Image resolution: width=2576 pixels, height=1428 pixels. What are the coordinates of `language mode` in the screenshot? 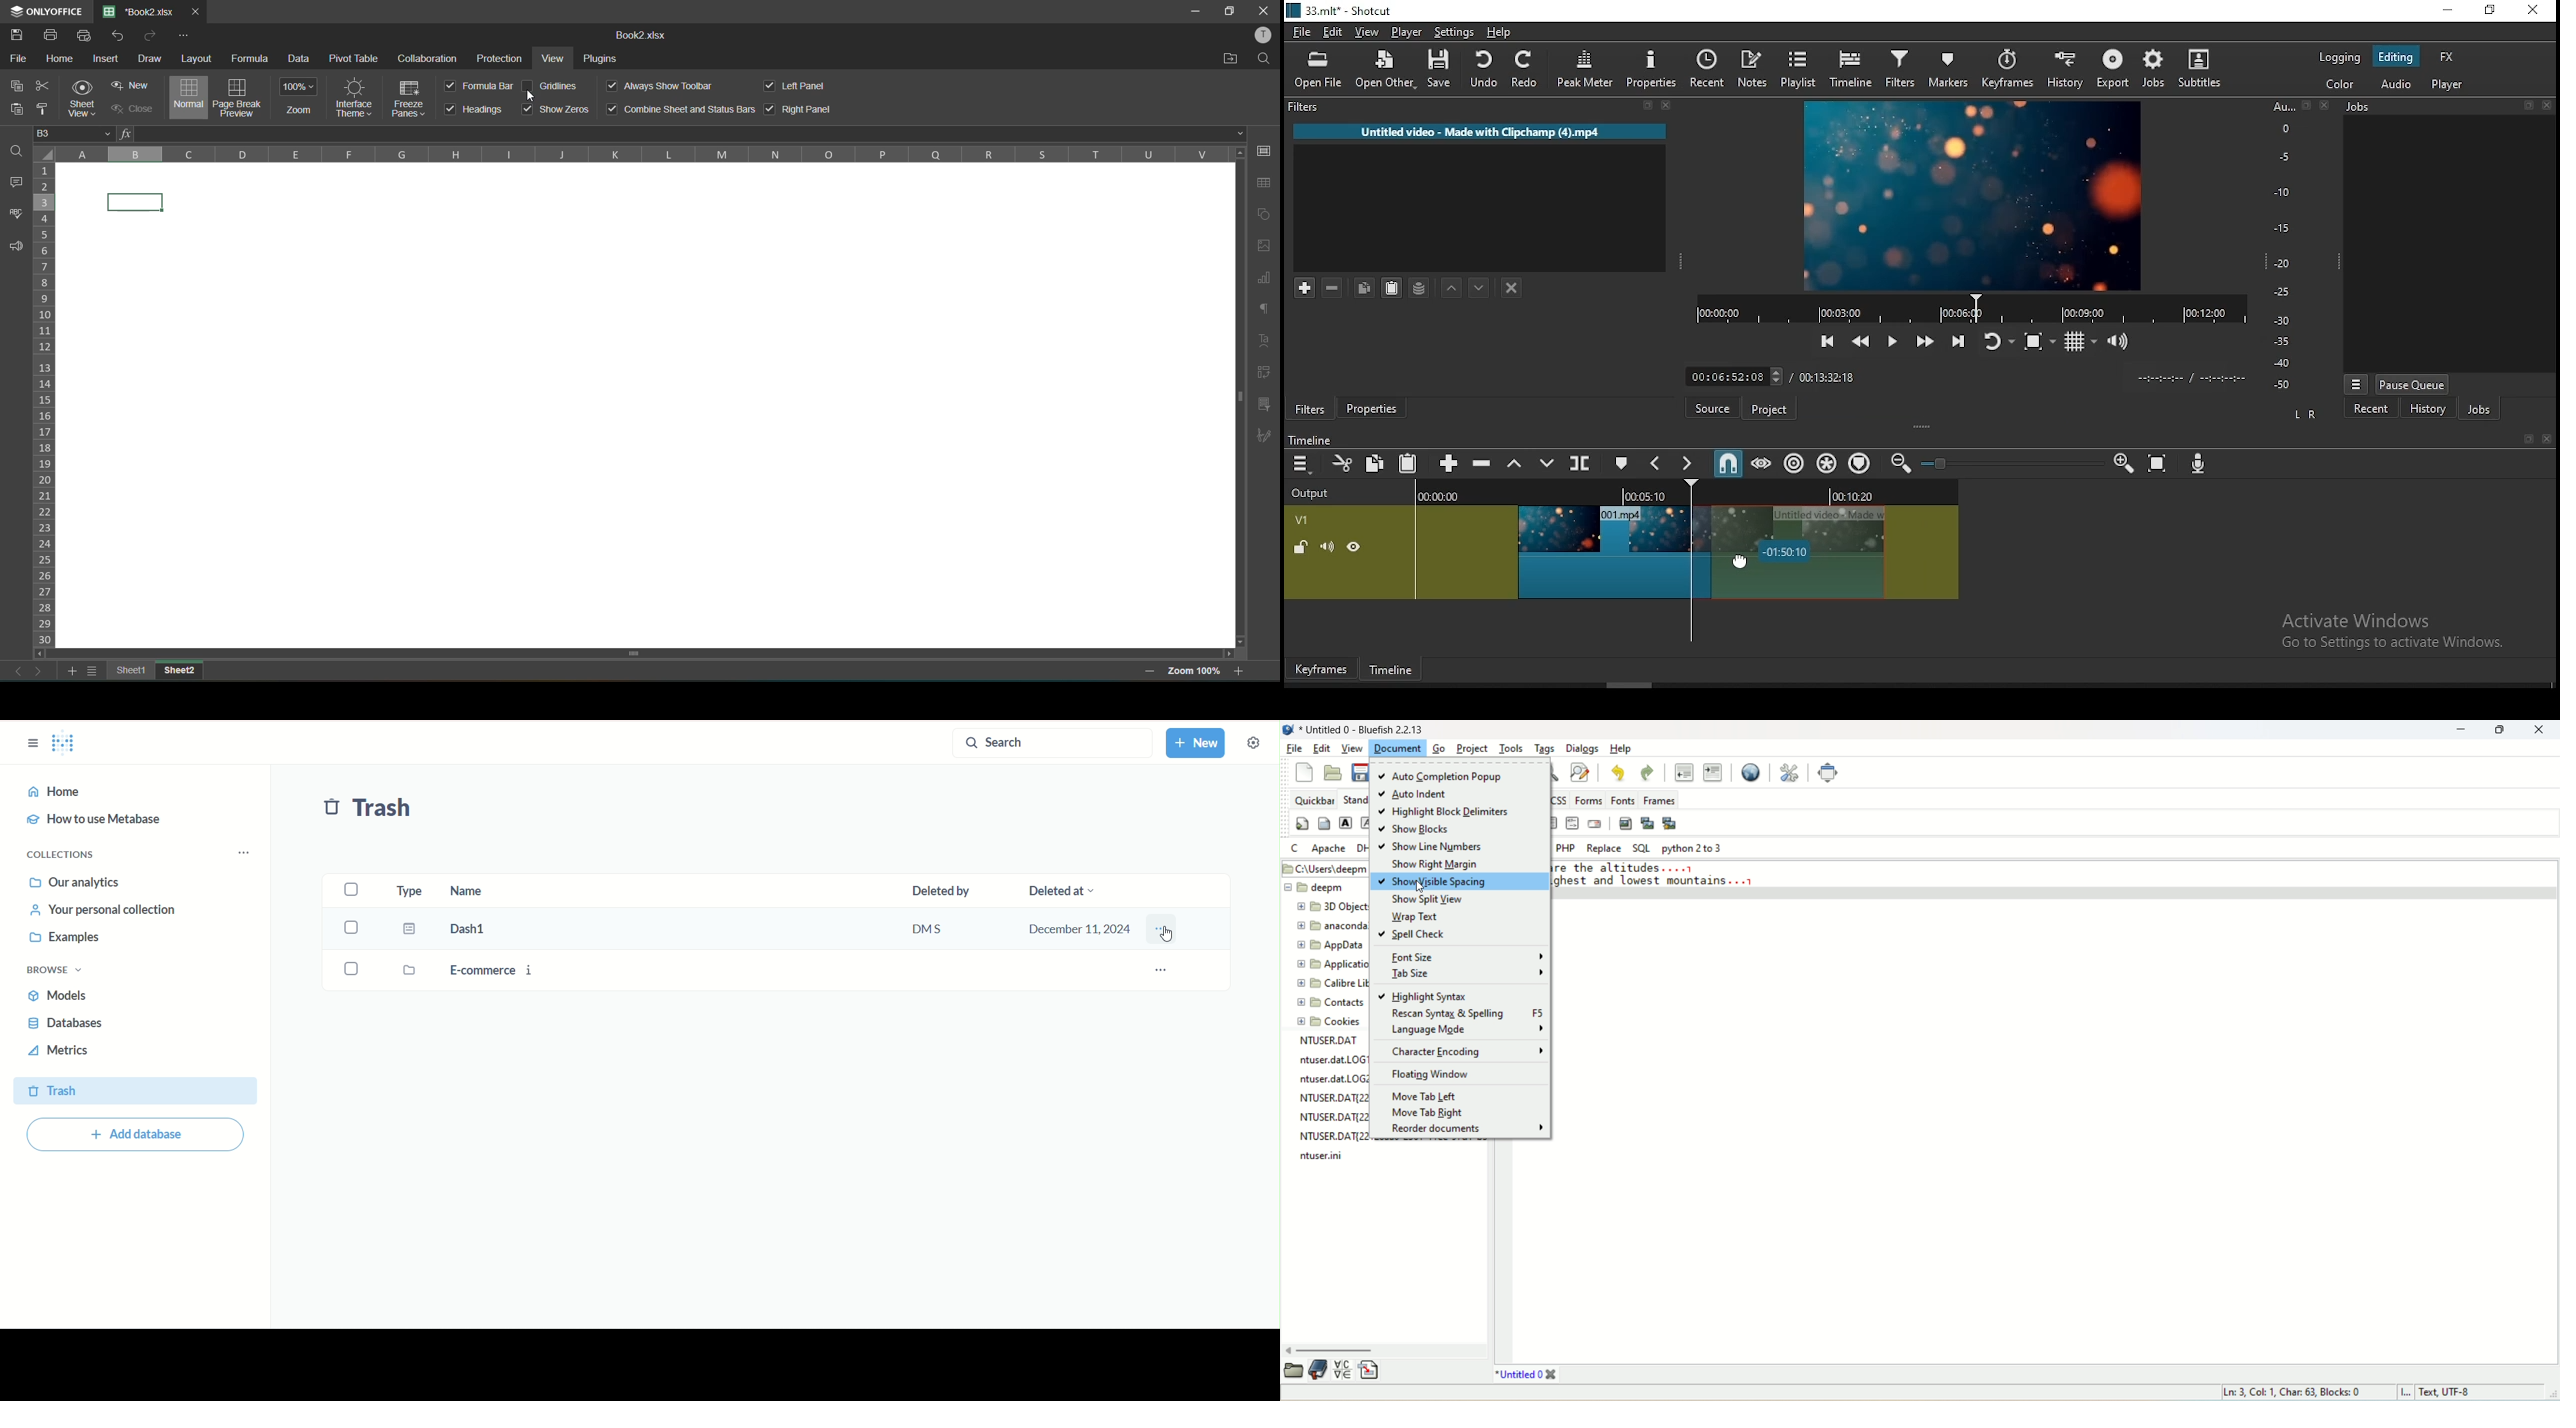 It's located at (1467, 1031).